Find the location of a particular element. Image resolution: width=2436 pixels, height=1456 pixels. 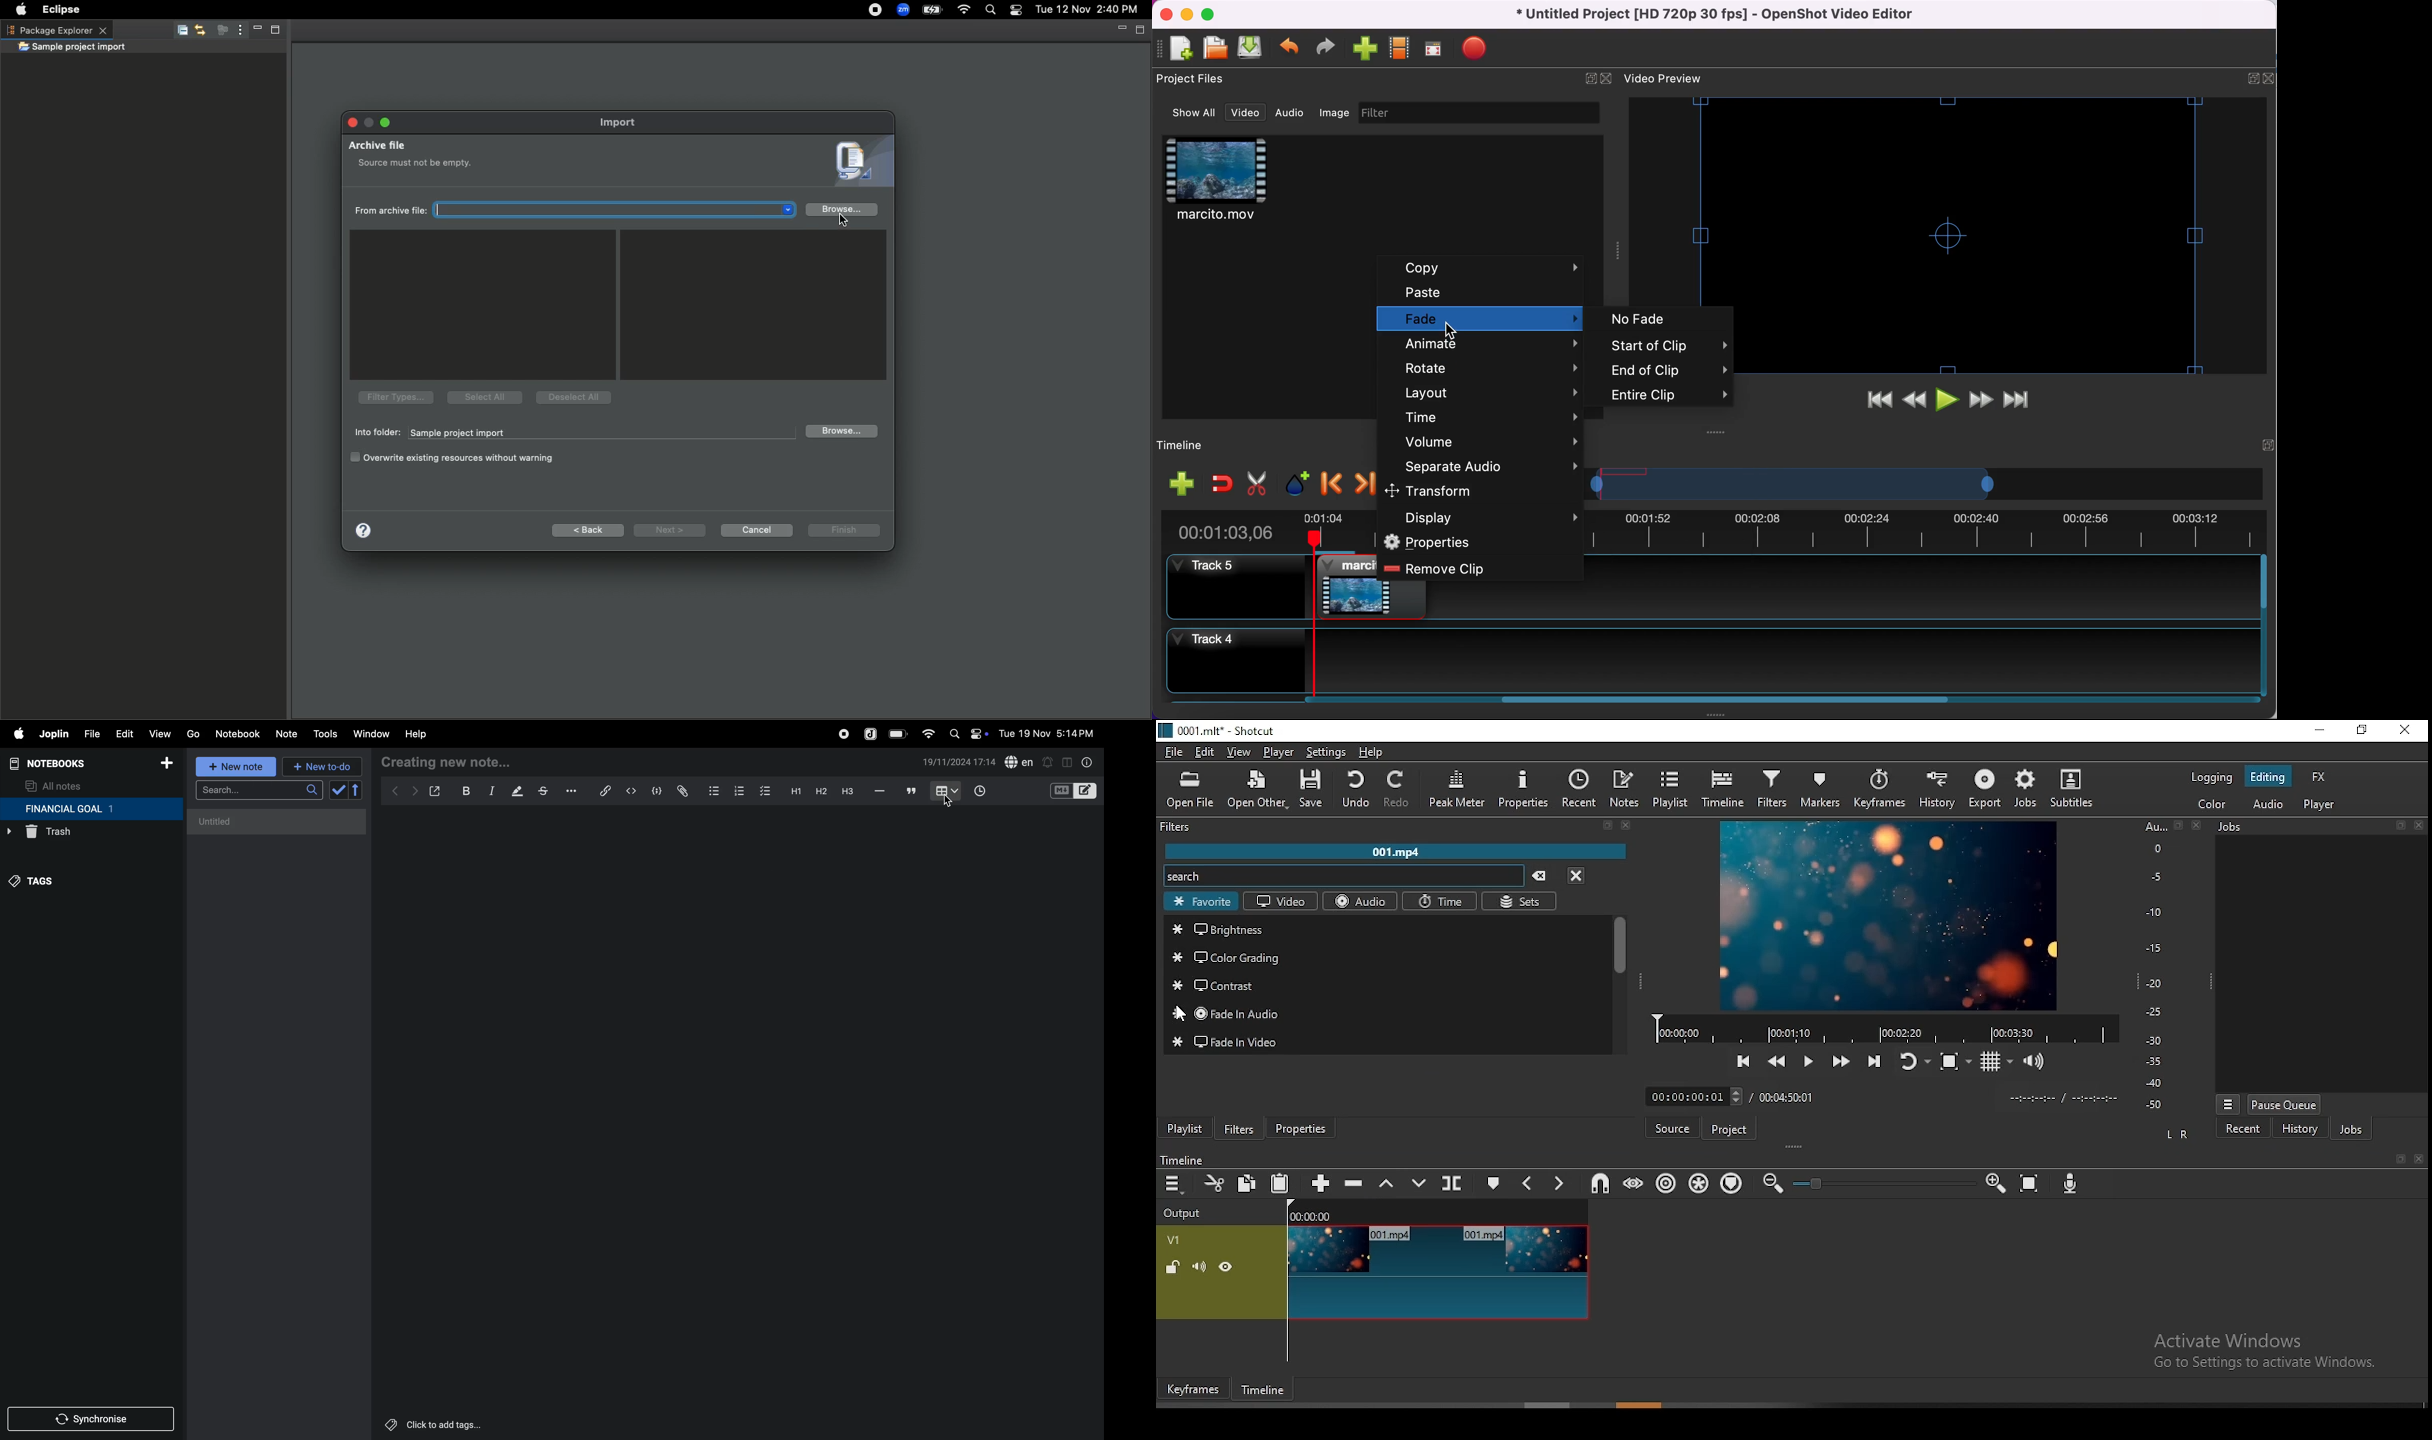

close is located at coordinates (1168, 14).